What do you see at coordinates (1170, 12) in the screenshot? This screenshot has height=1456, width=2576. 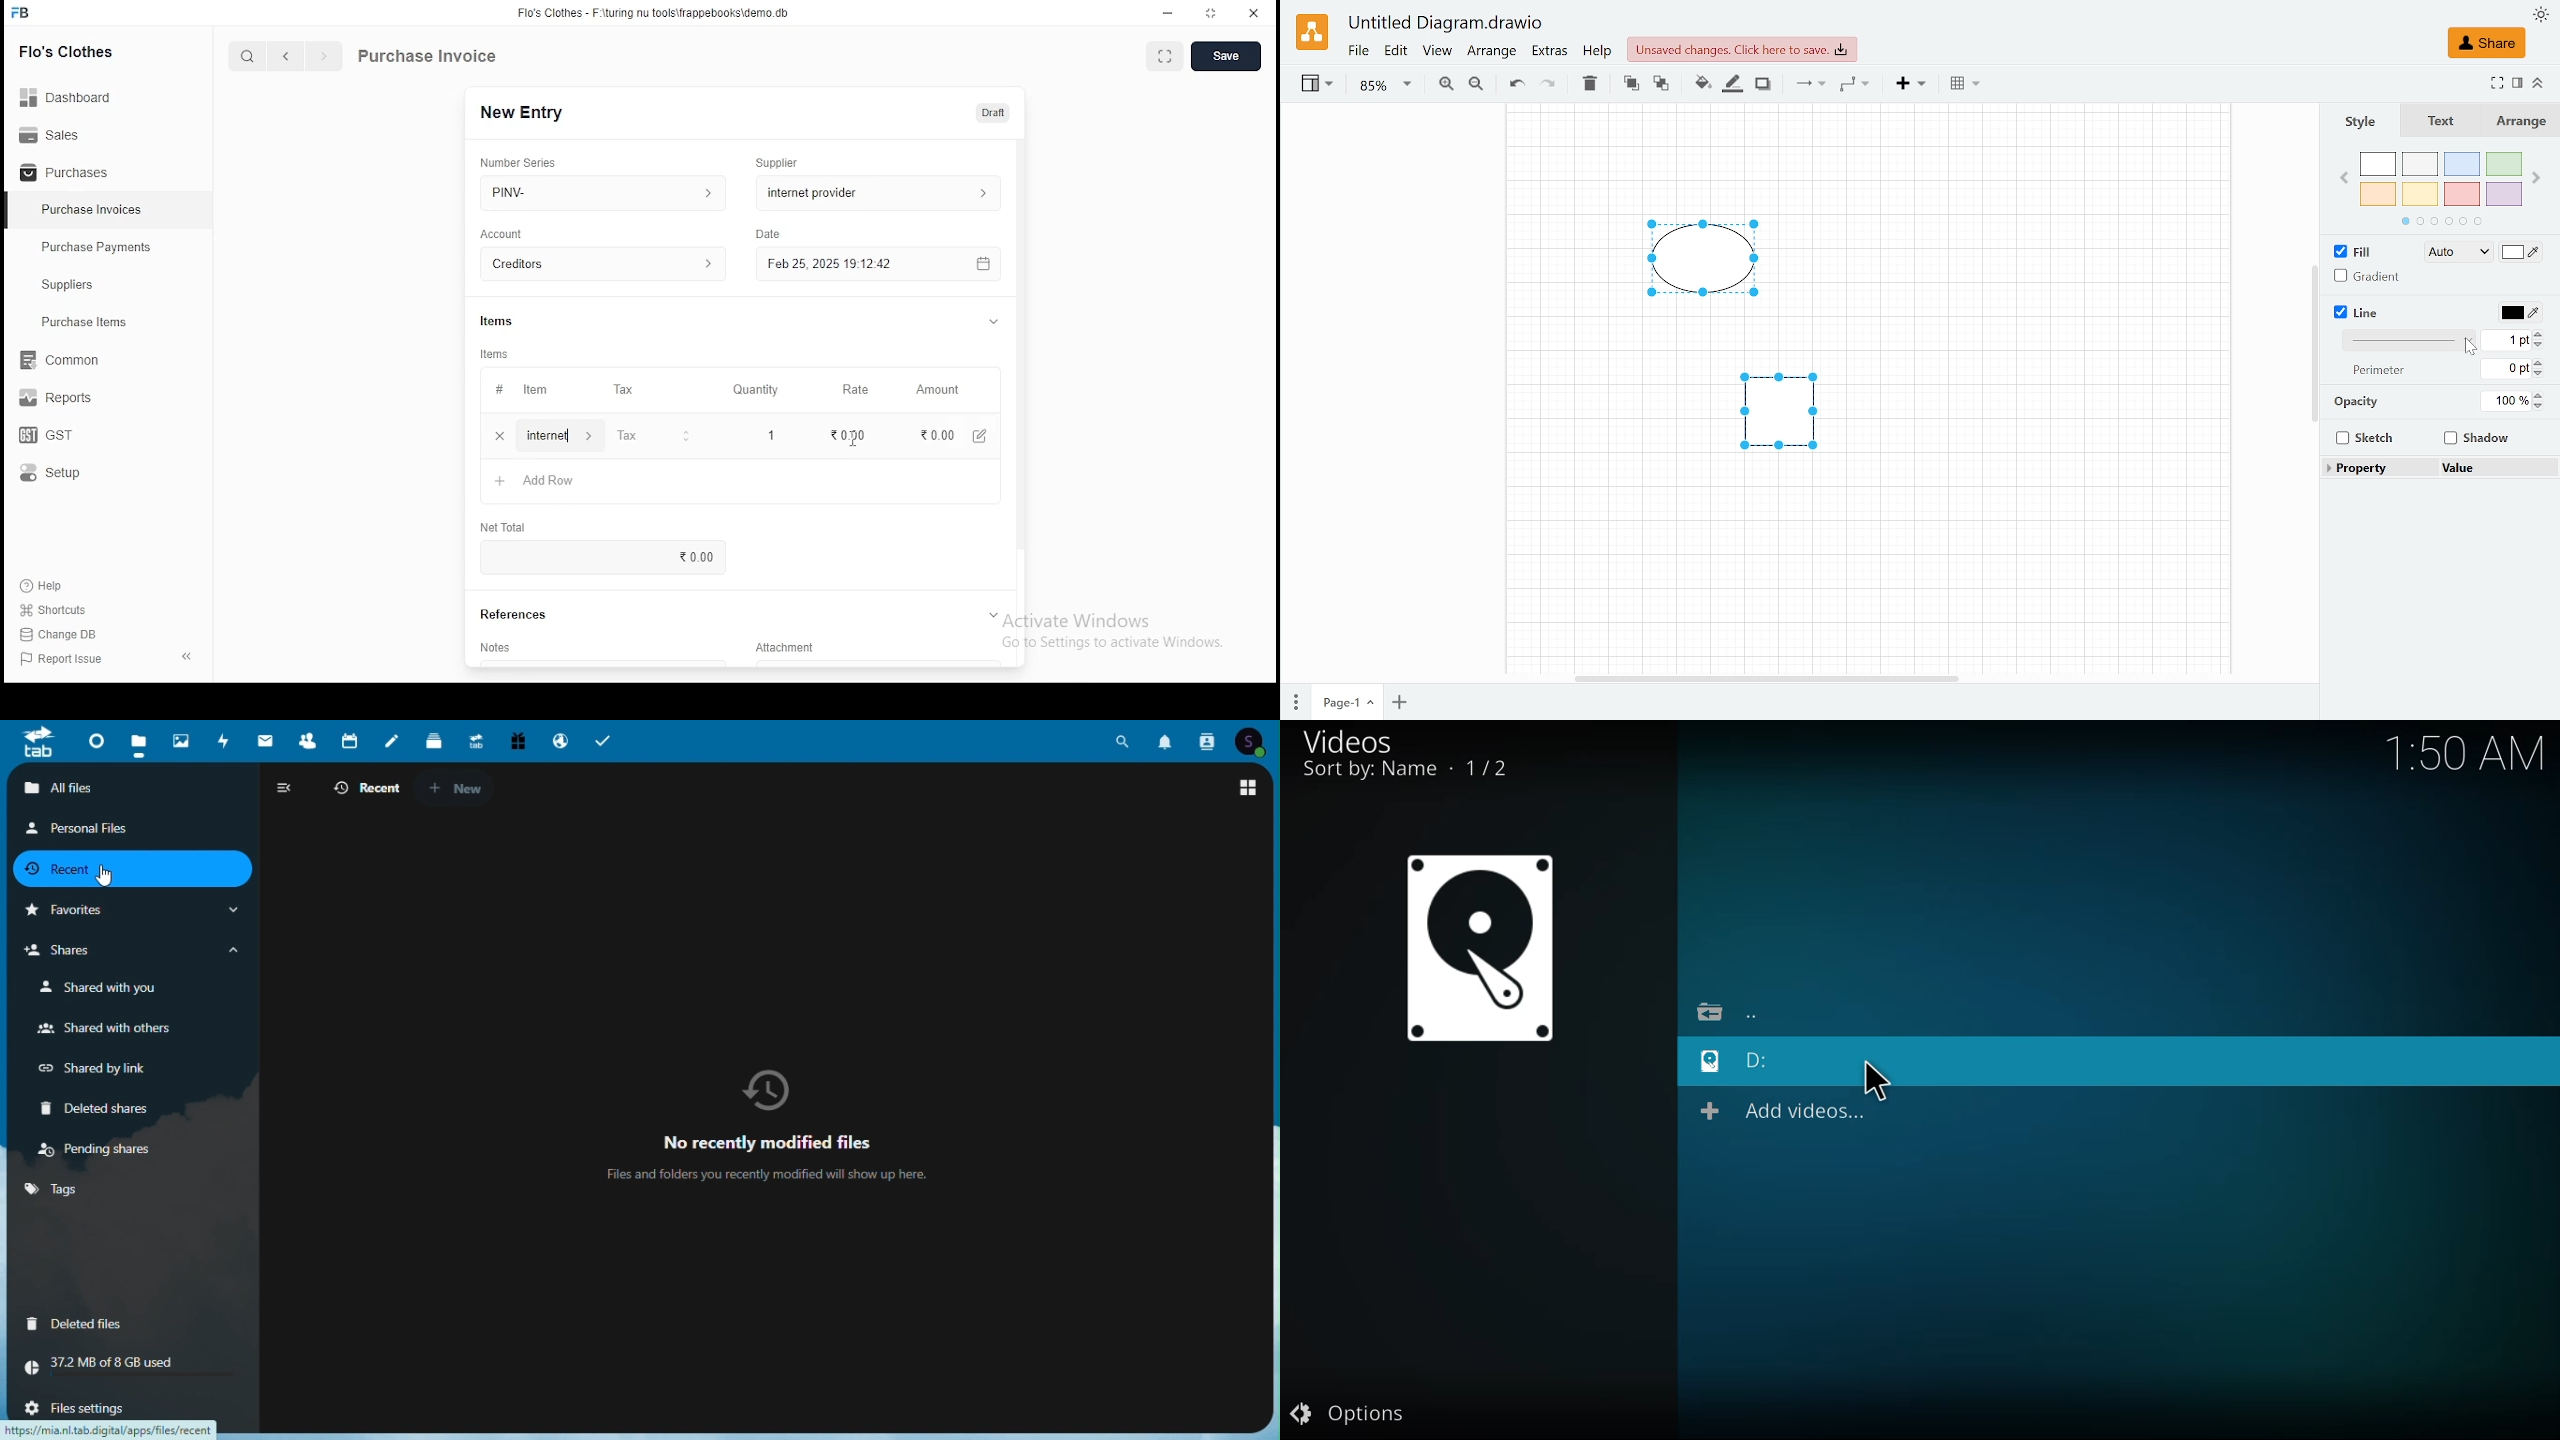 I see `minimize` at bounding box center [1170, 12].